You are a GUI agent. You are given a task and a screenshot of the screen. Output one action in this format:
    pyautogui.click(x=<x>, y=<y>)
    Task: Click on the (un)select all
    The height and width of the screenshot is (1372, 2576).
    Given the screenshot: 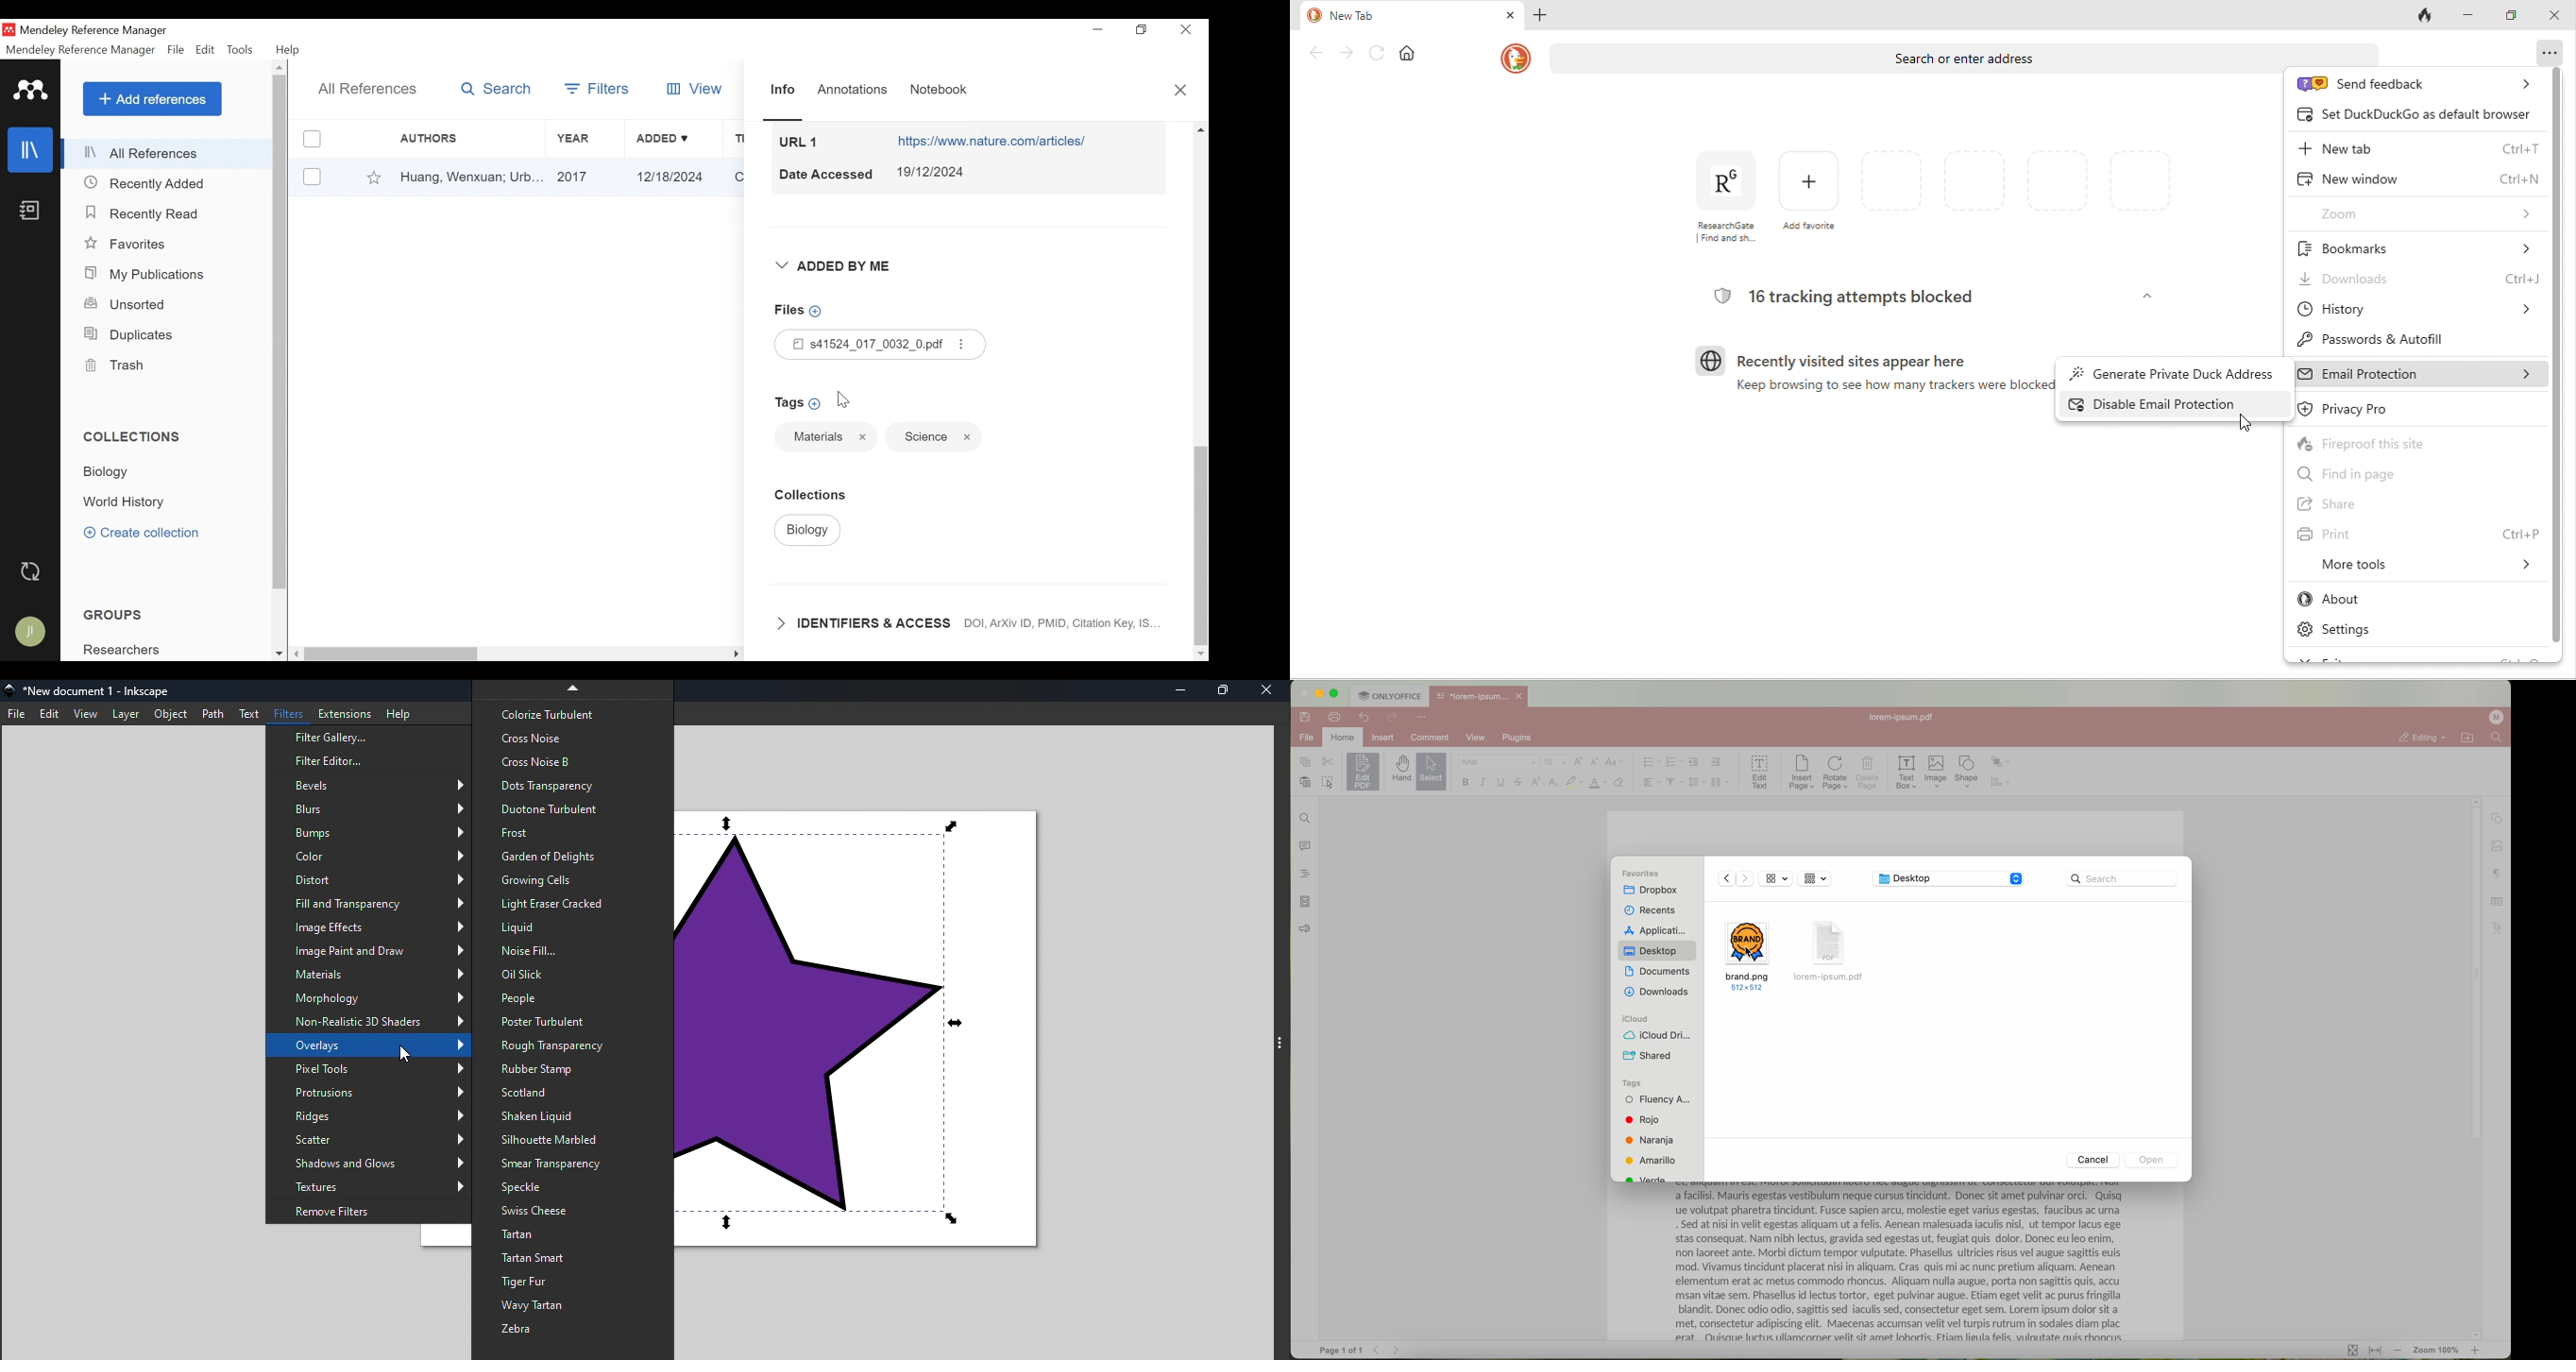 What is the action you would take?
    pyautogui.click(x=311, y=139)
    